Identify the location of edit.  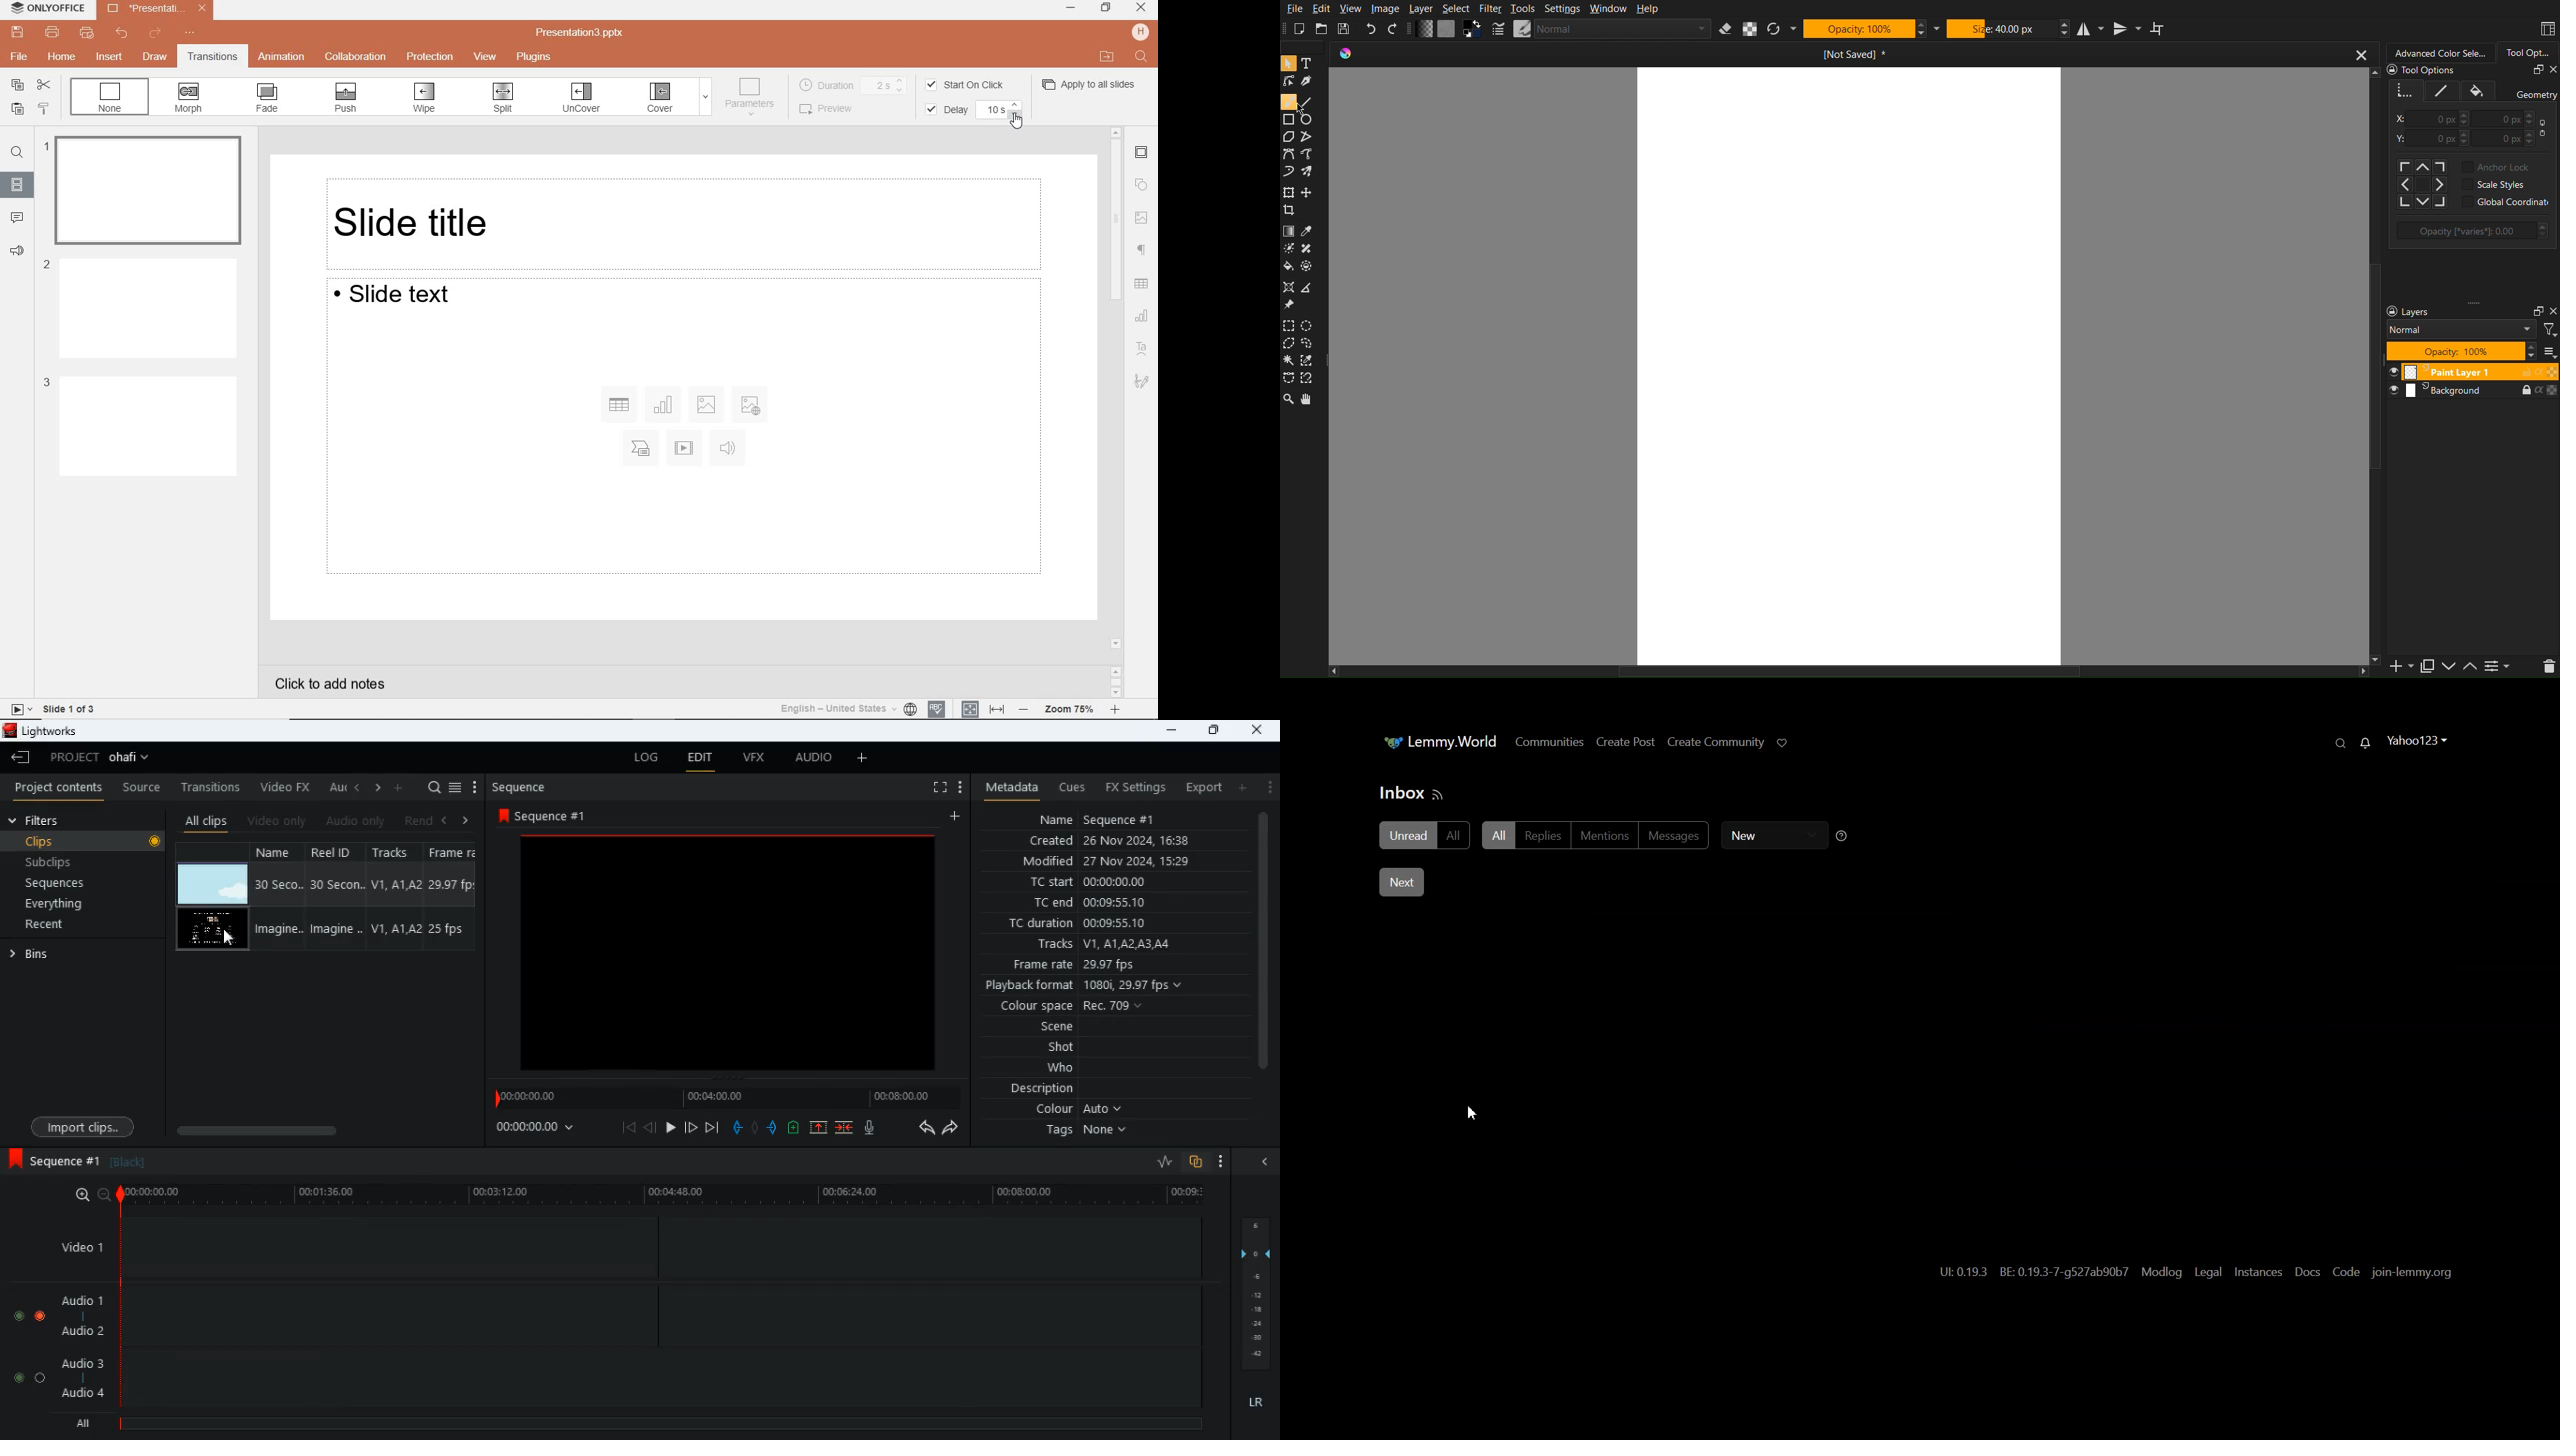
(700, 760).